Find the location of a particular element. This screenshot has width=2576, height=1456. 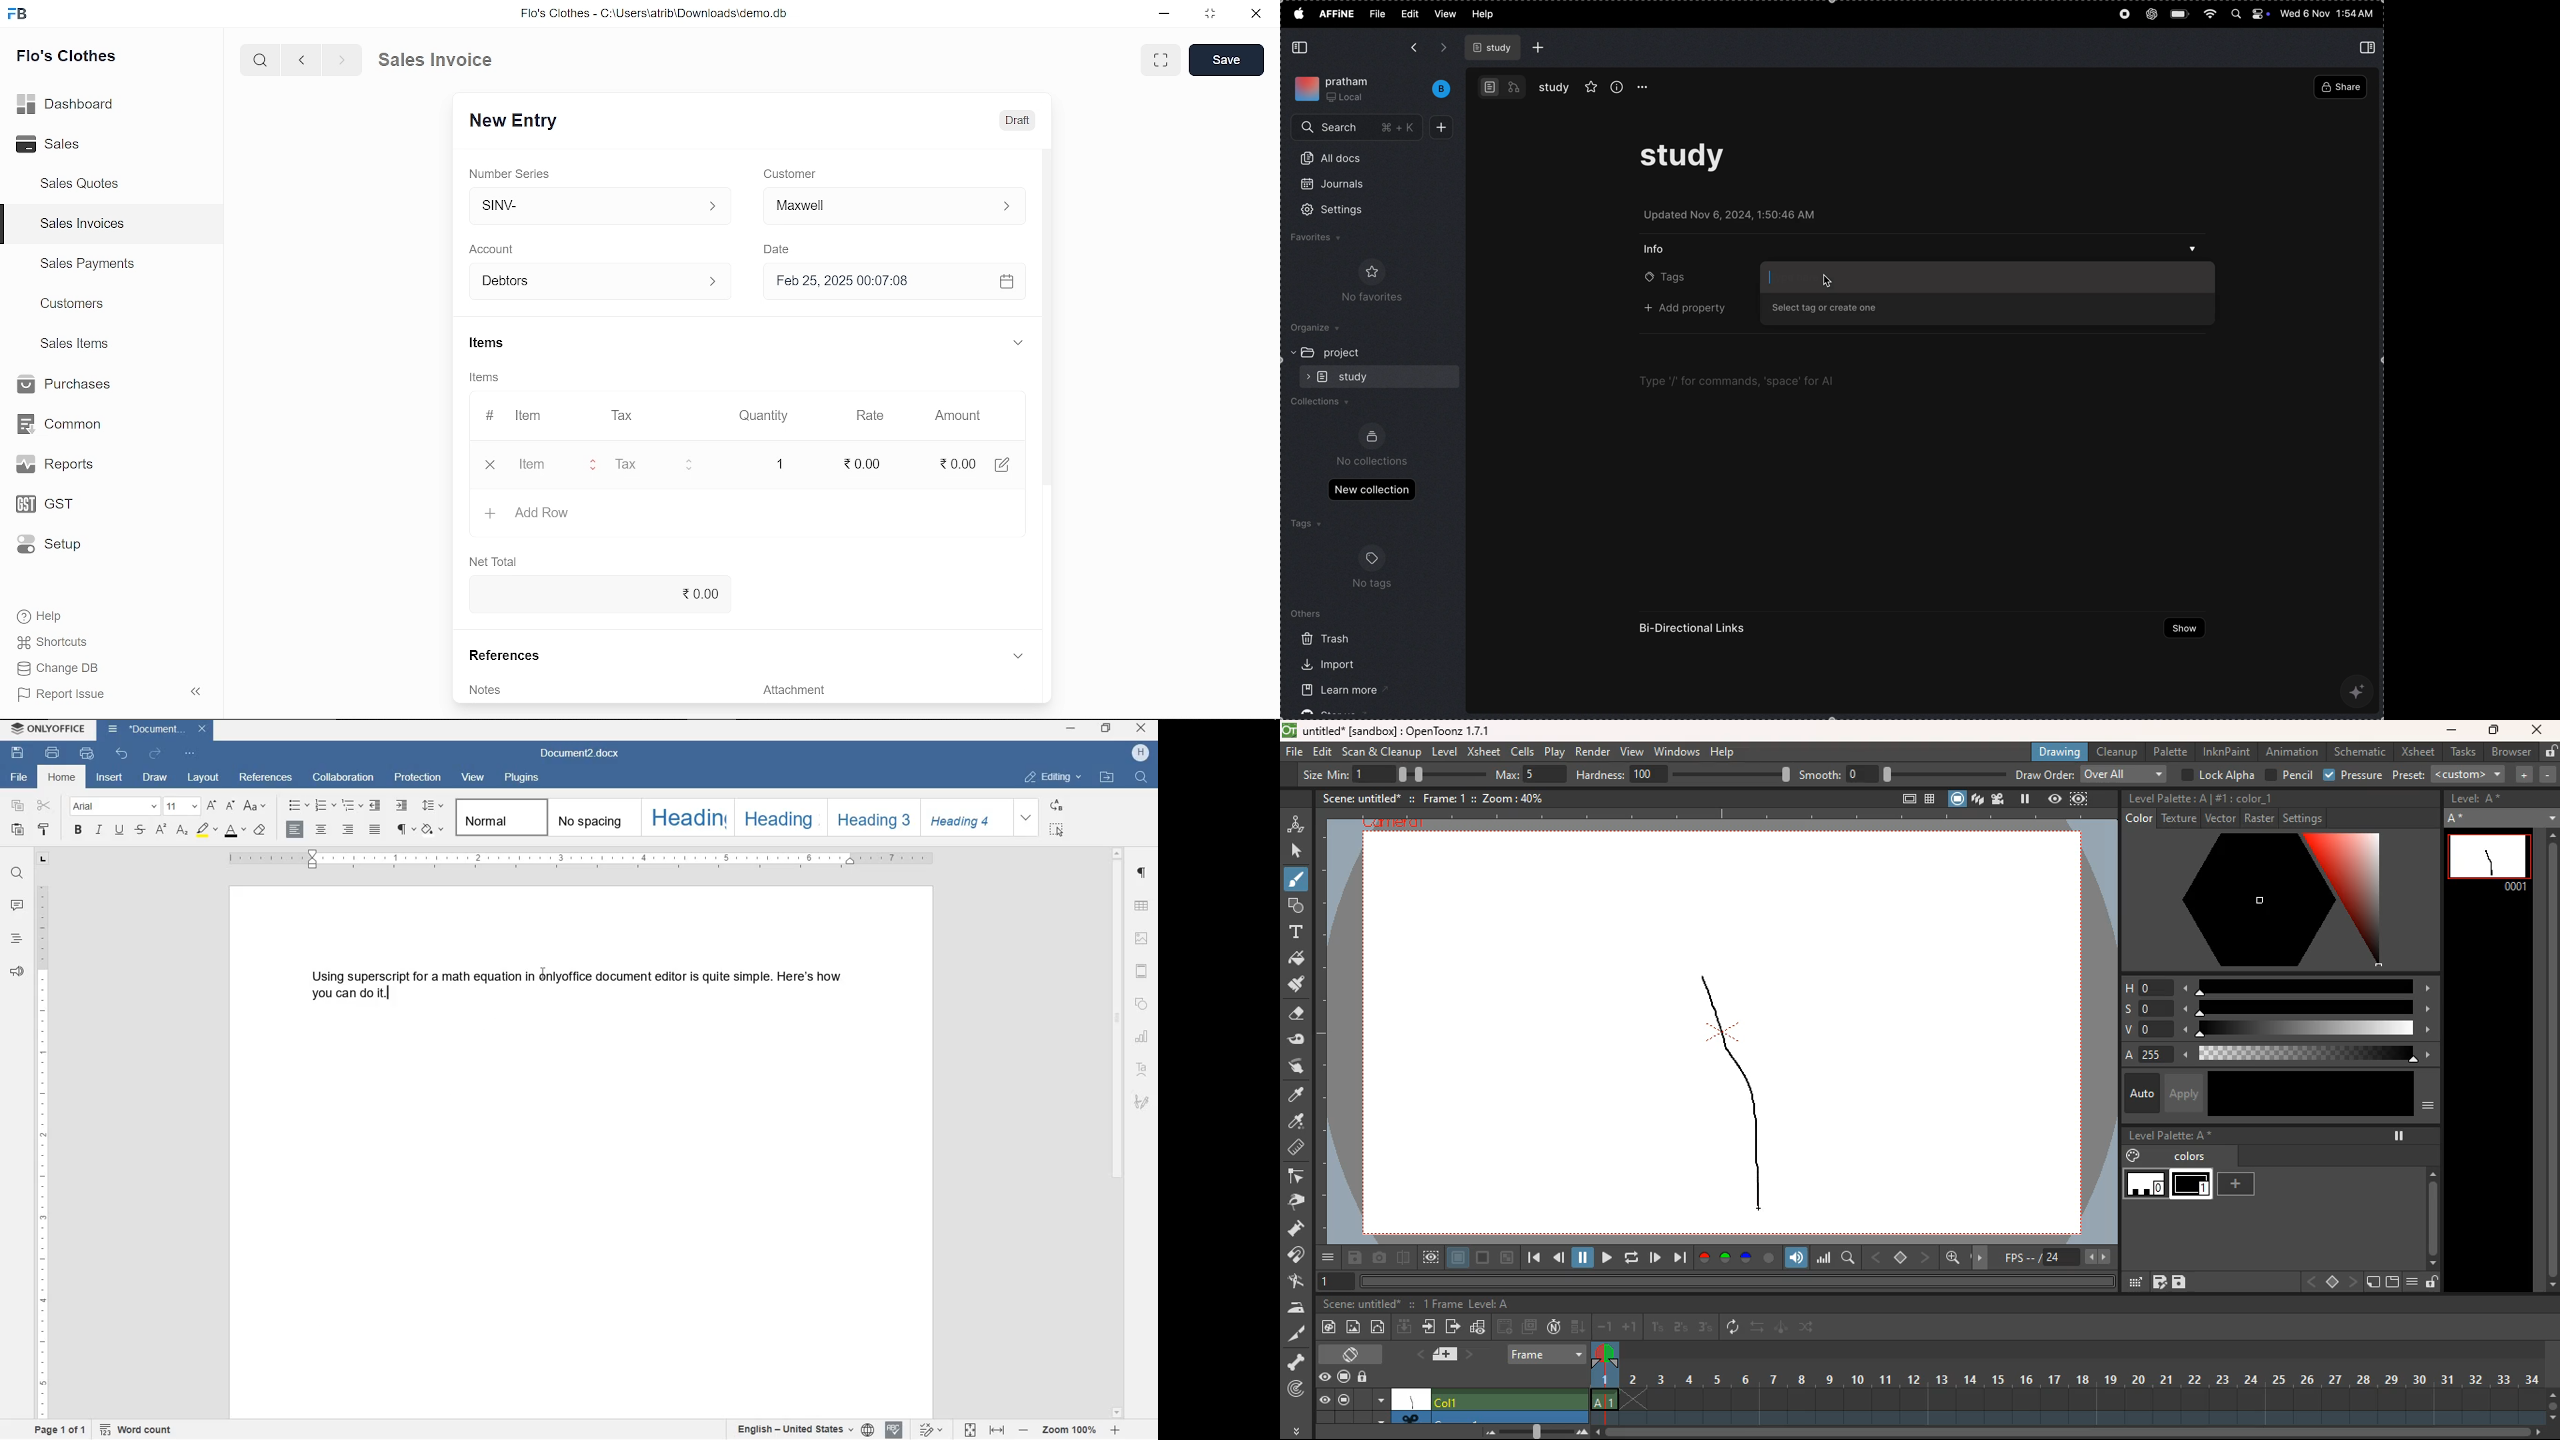

numbering is located at coordinates (325, 805).